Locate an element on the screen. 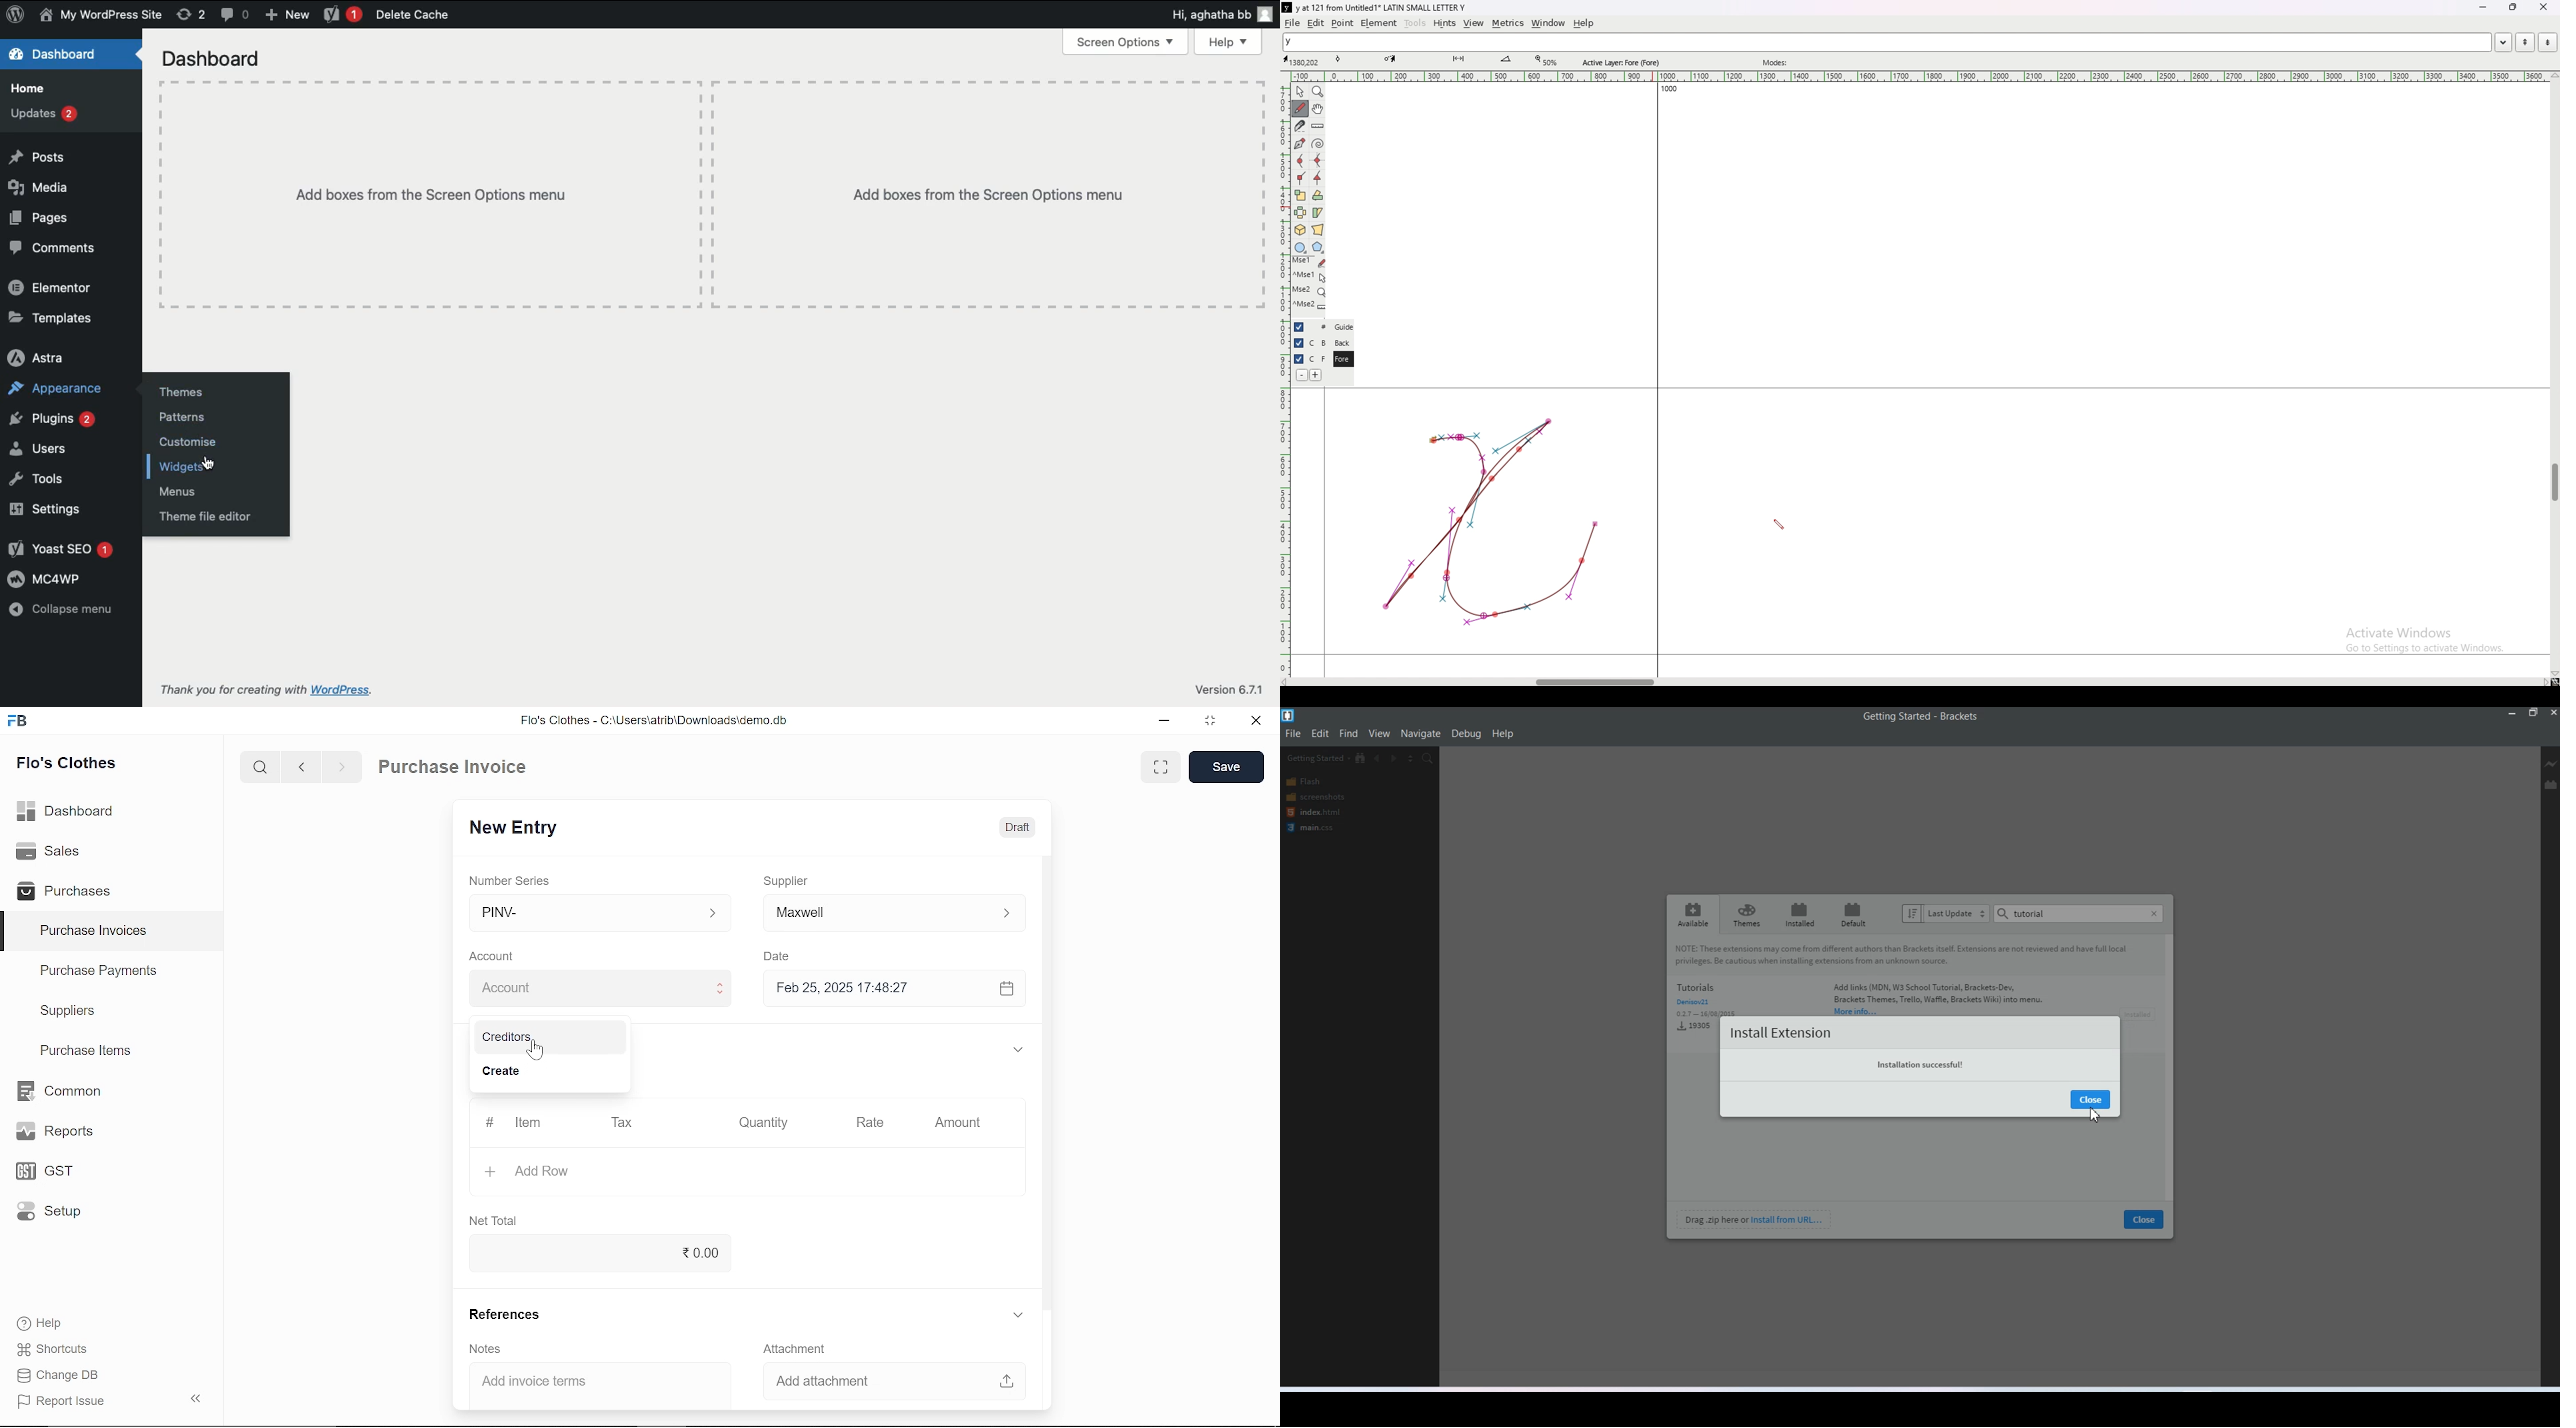  index.html is located at coordinates (1313, 812).